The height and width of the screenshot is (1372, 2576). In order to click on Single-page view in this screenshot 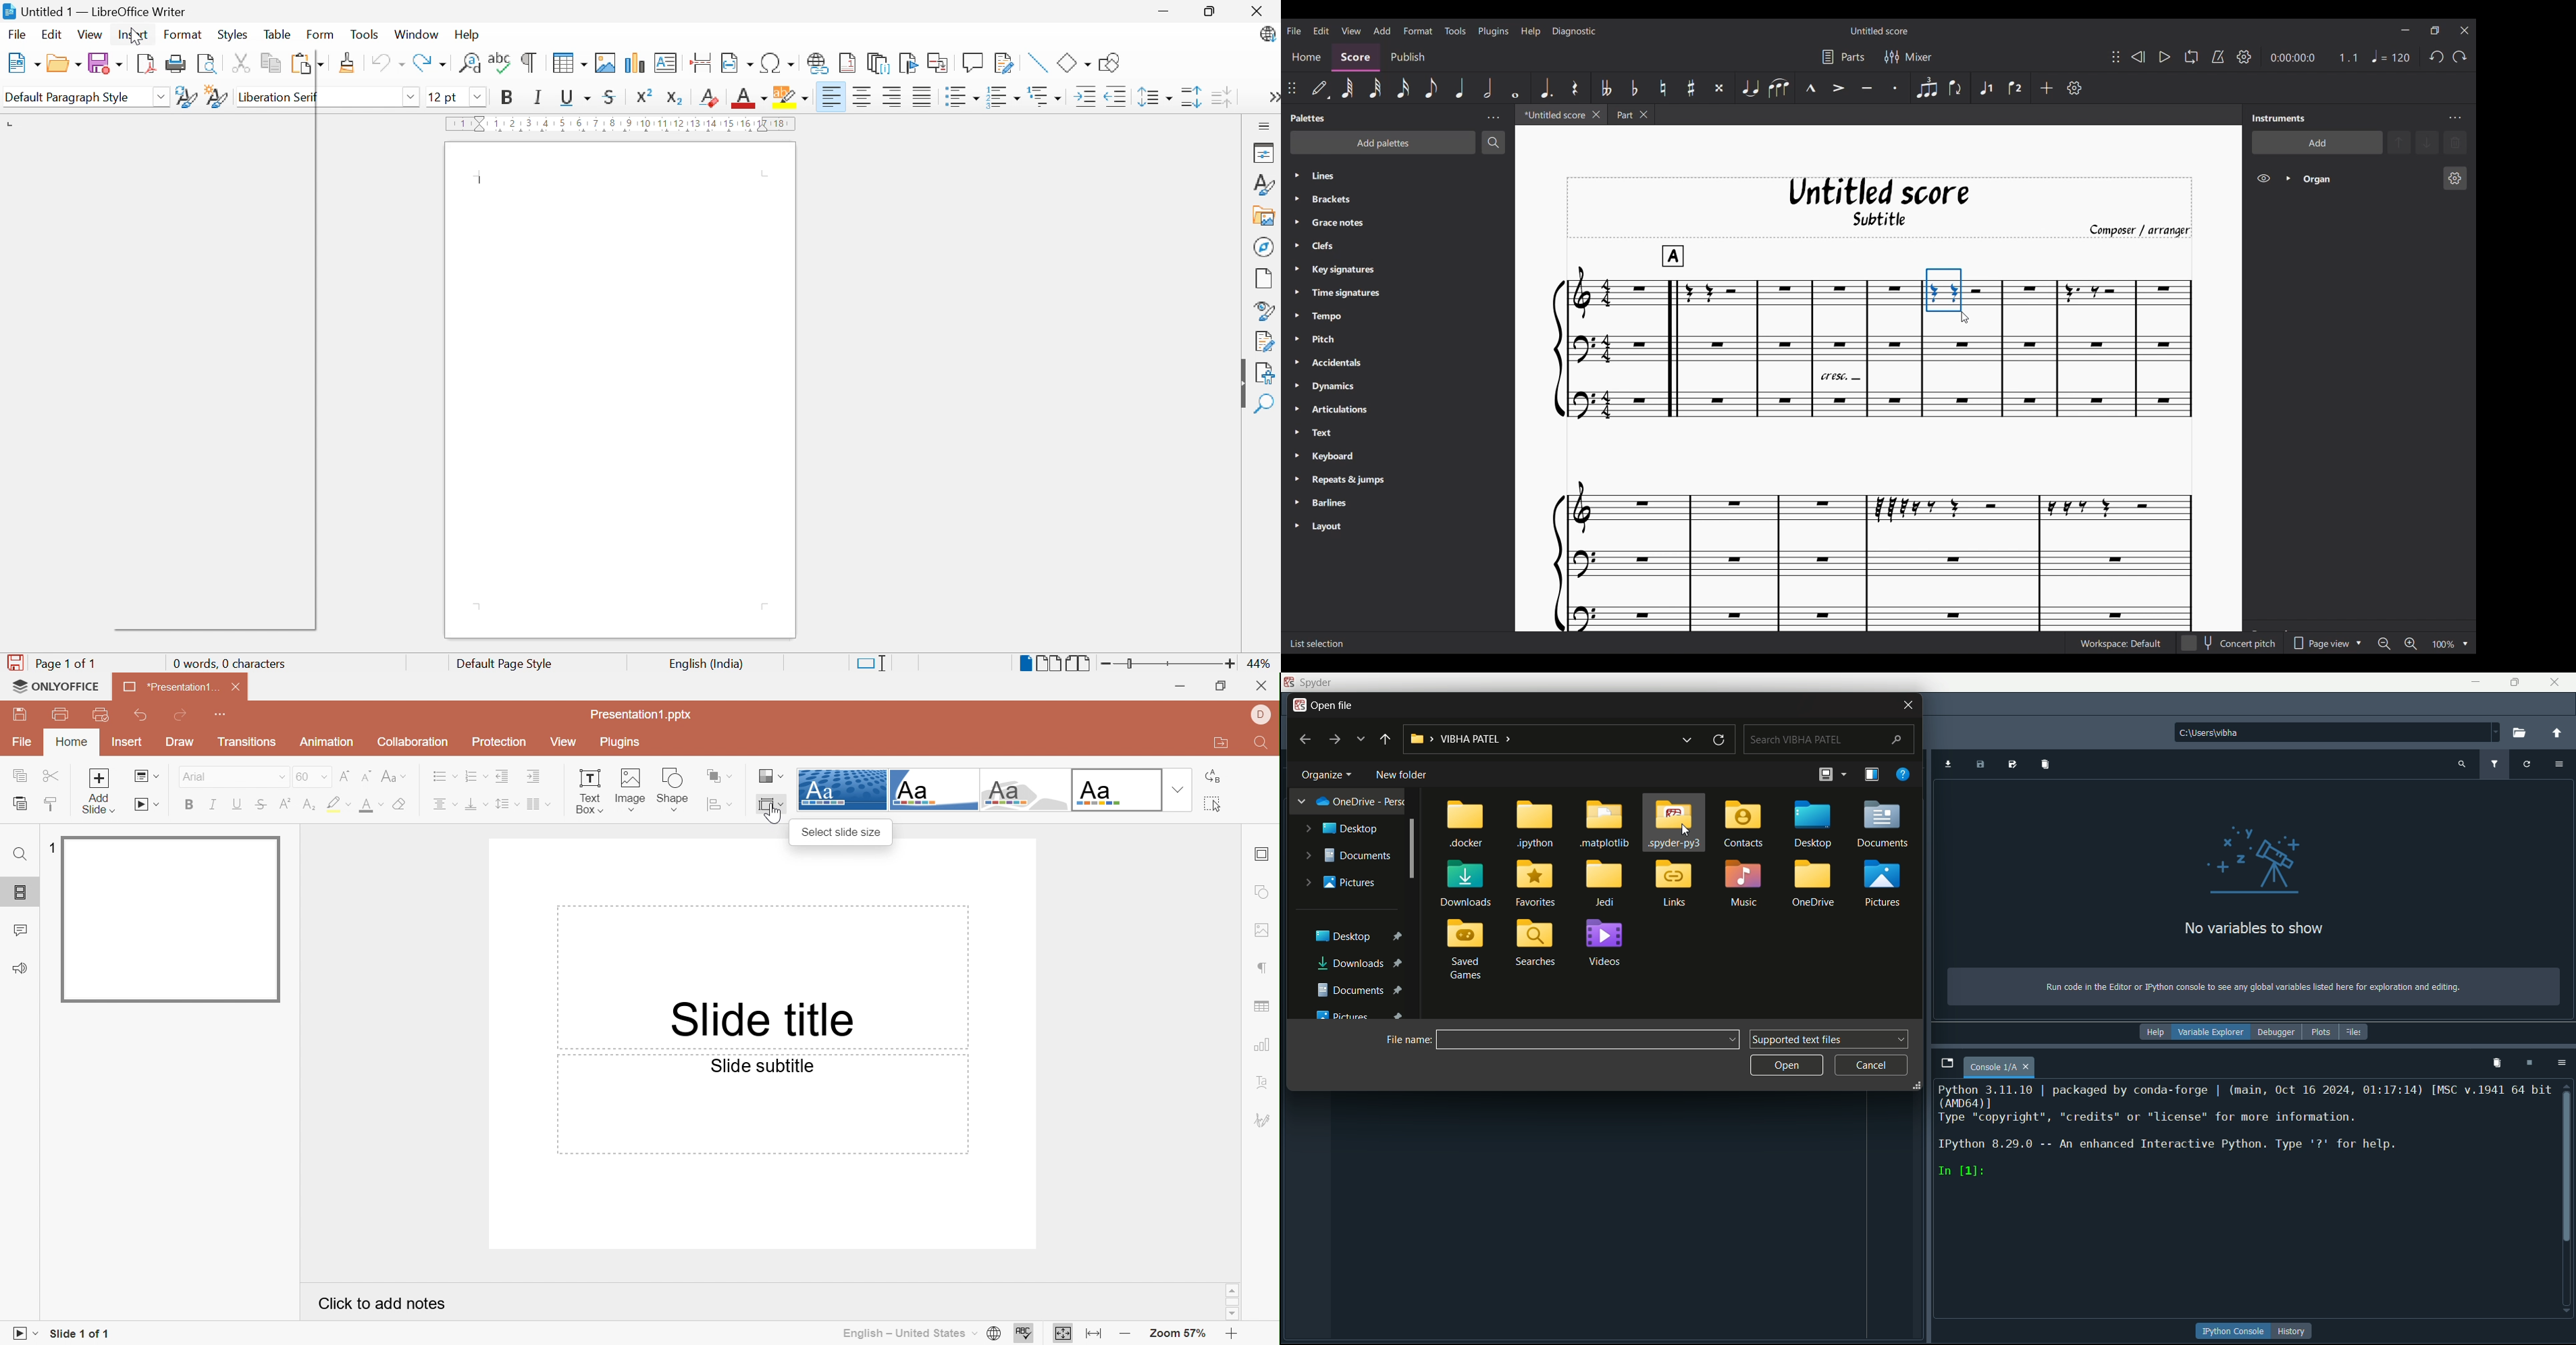, I will do `click(1027, 662)`.